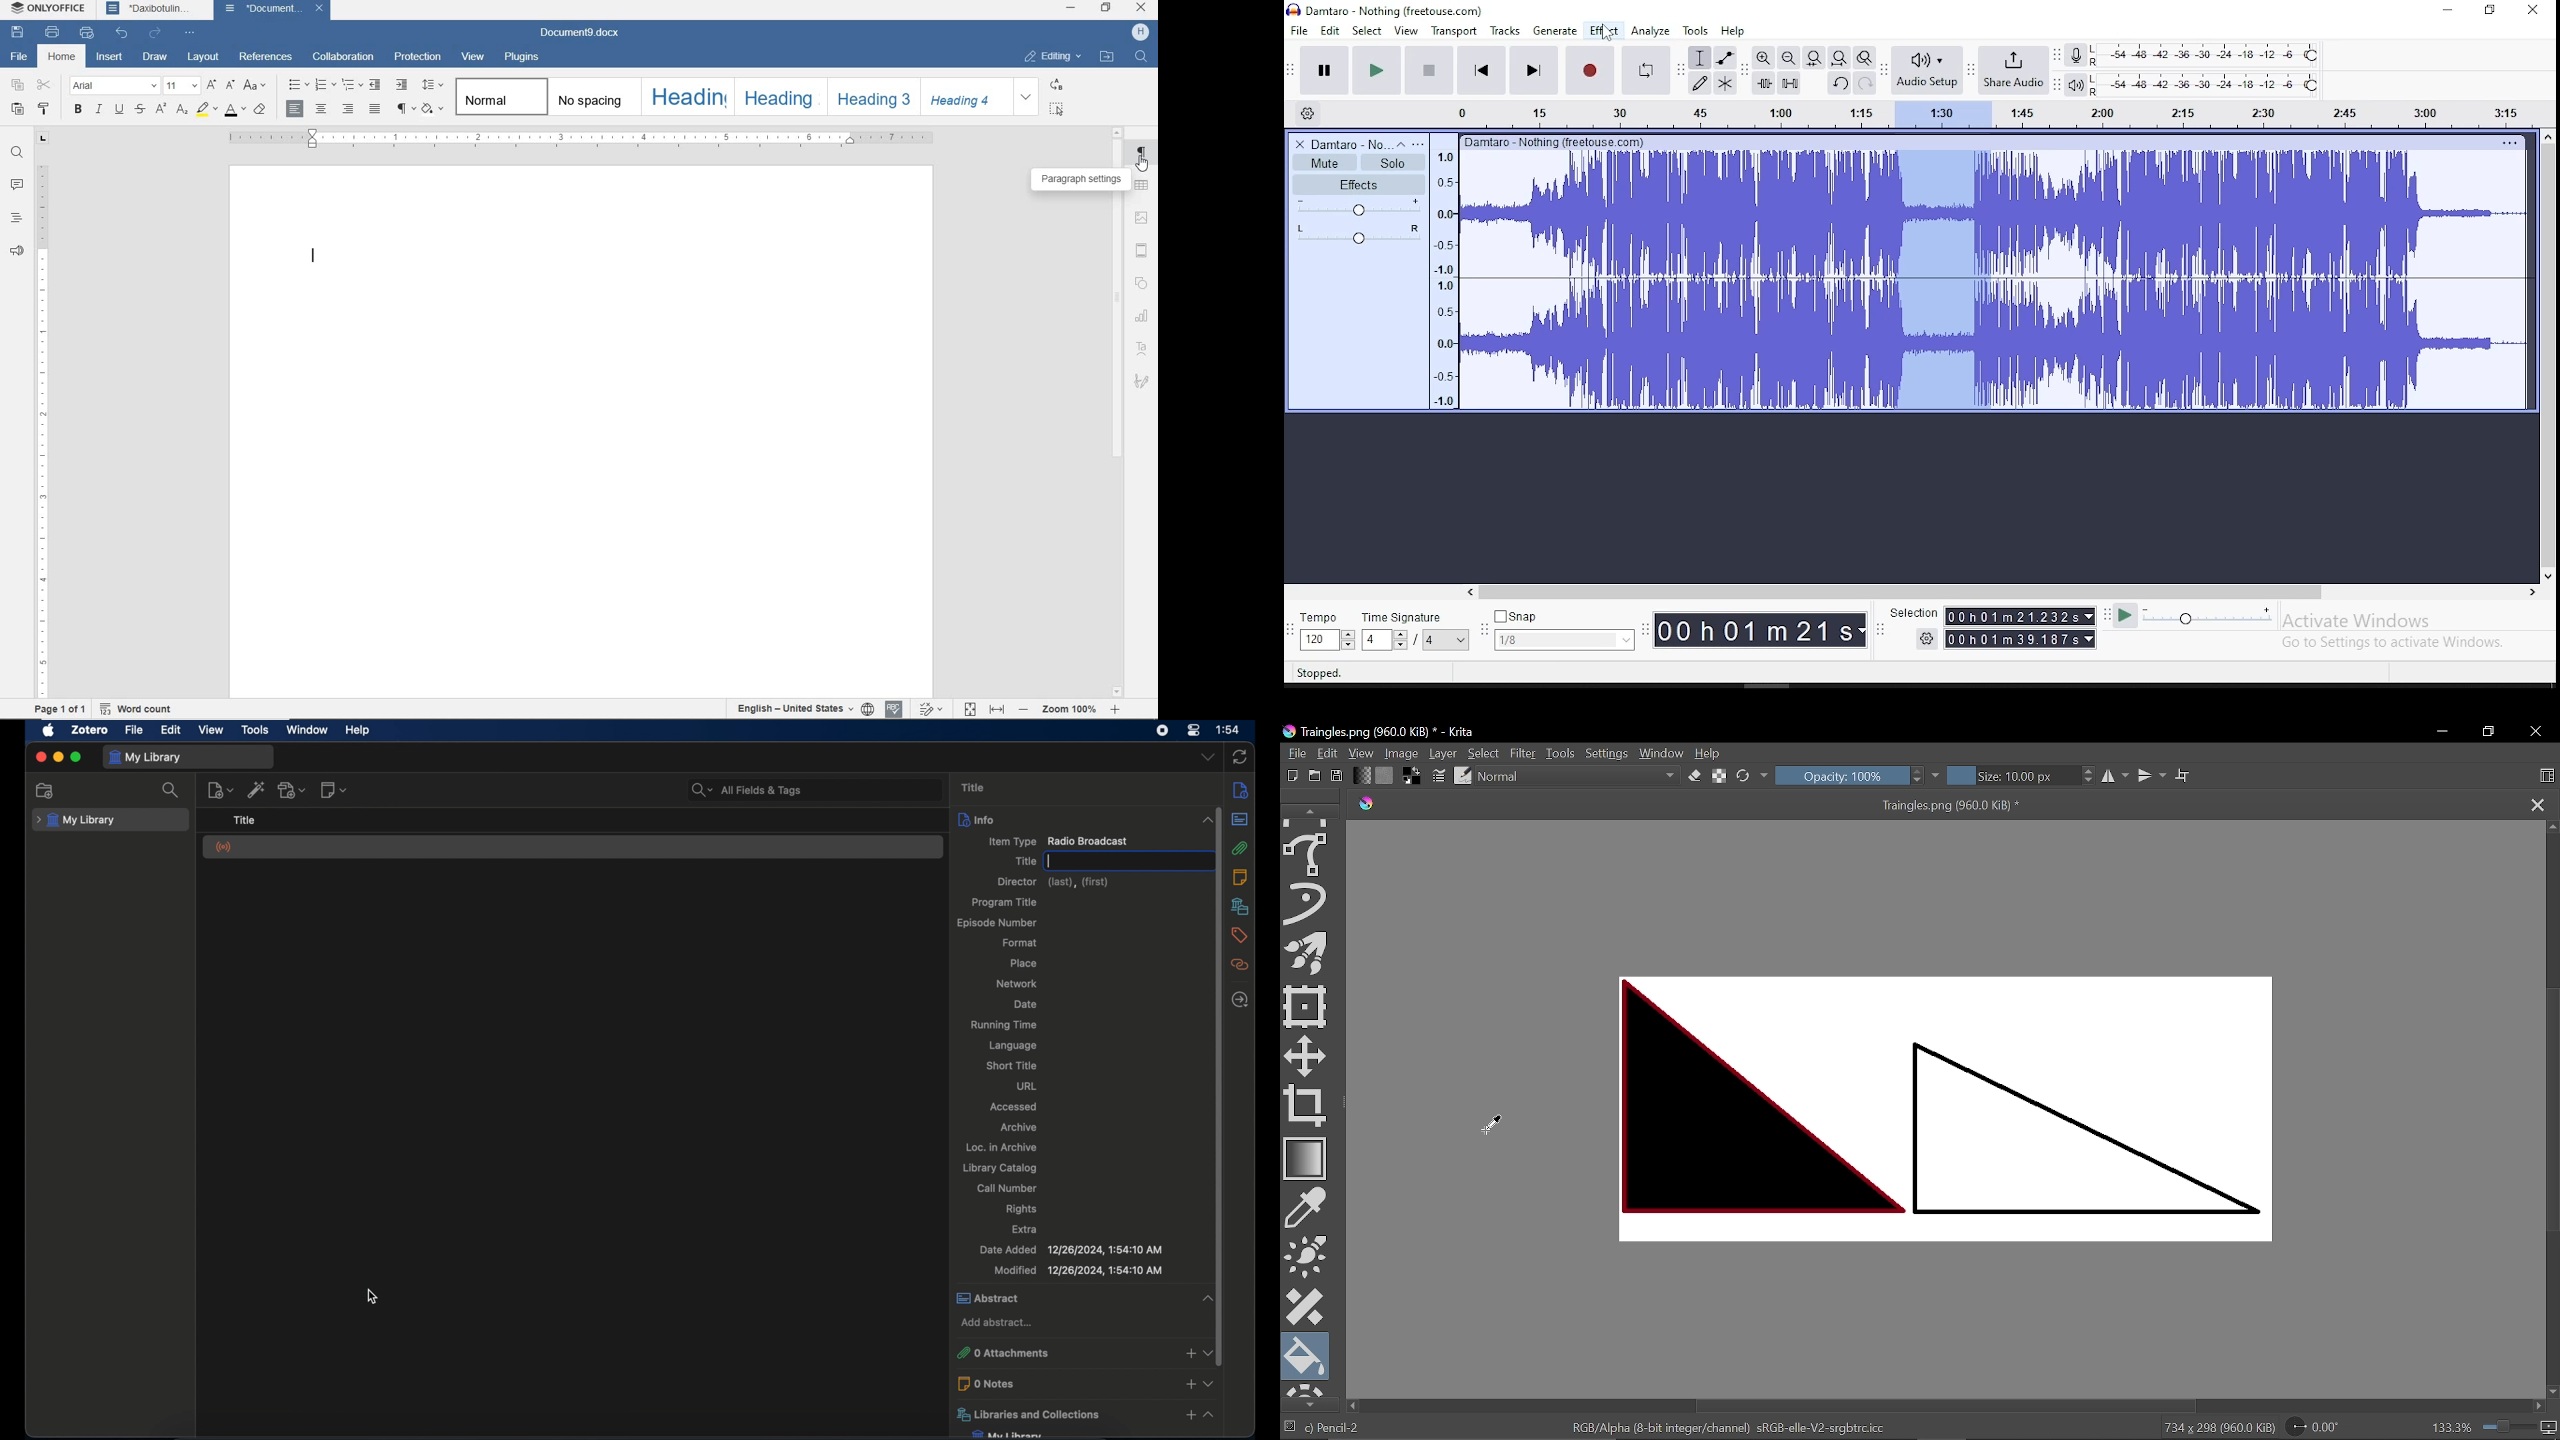 This screenshot has height=1456, width=2576. What do you see at coordinates (1007, 1188) in the screenshot?
I see `call number` at bounding box center [1007, 1188].